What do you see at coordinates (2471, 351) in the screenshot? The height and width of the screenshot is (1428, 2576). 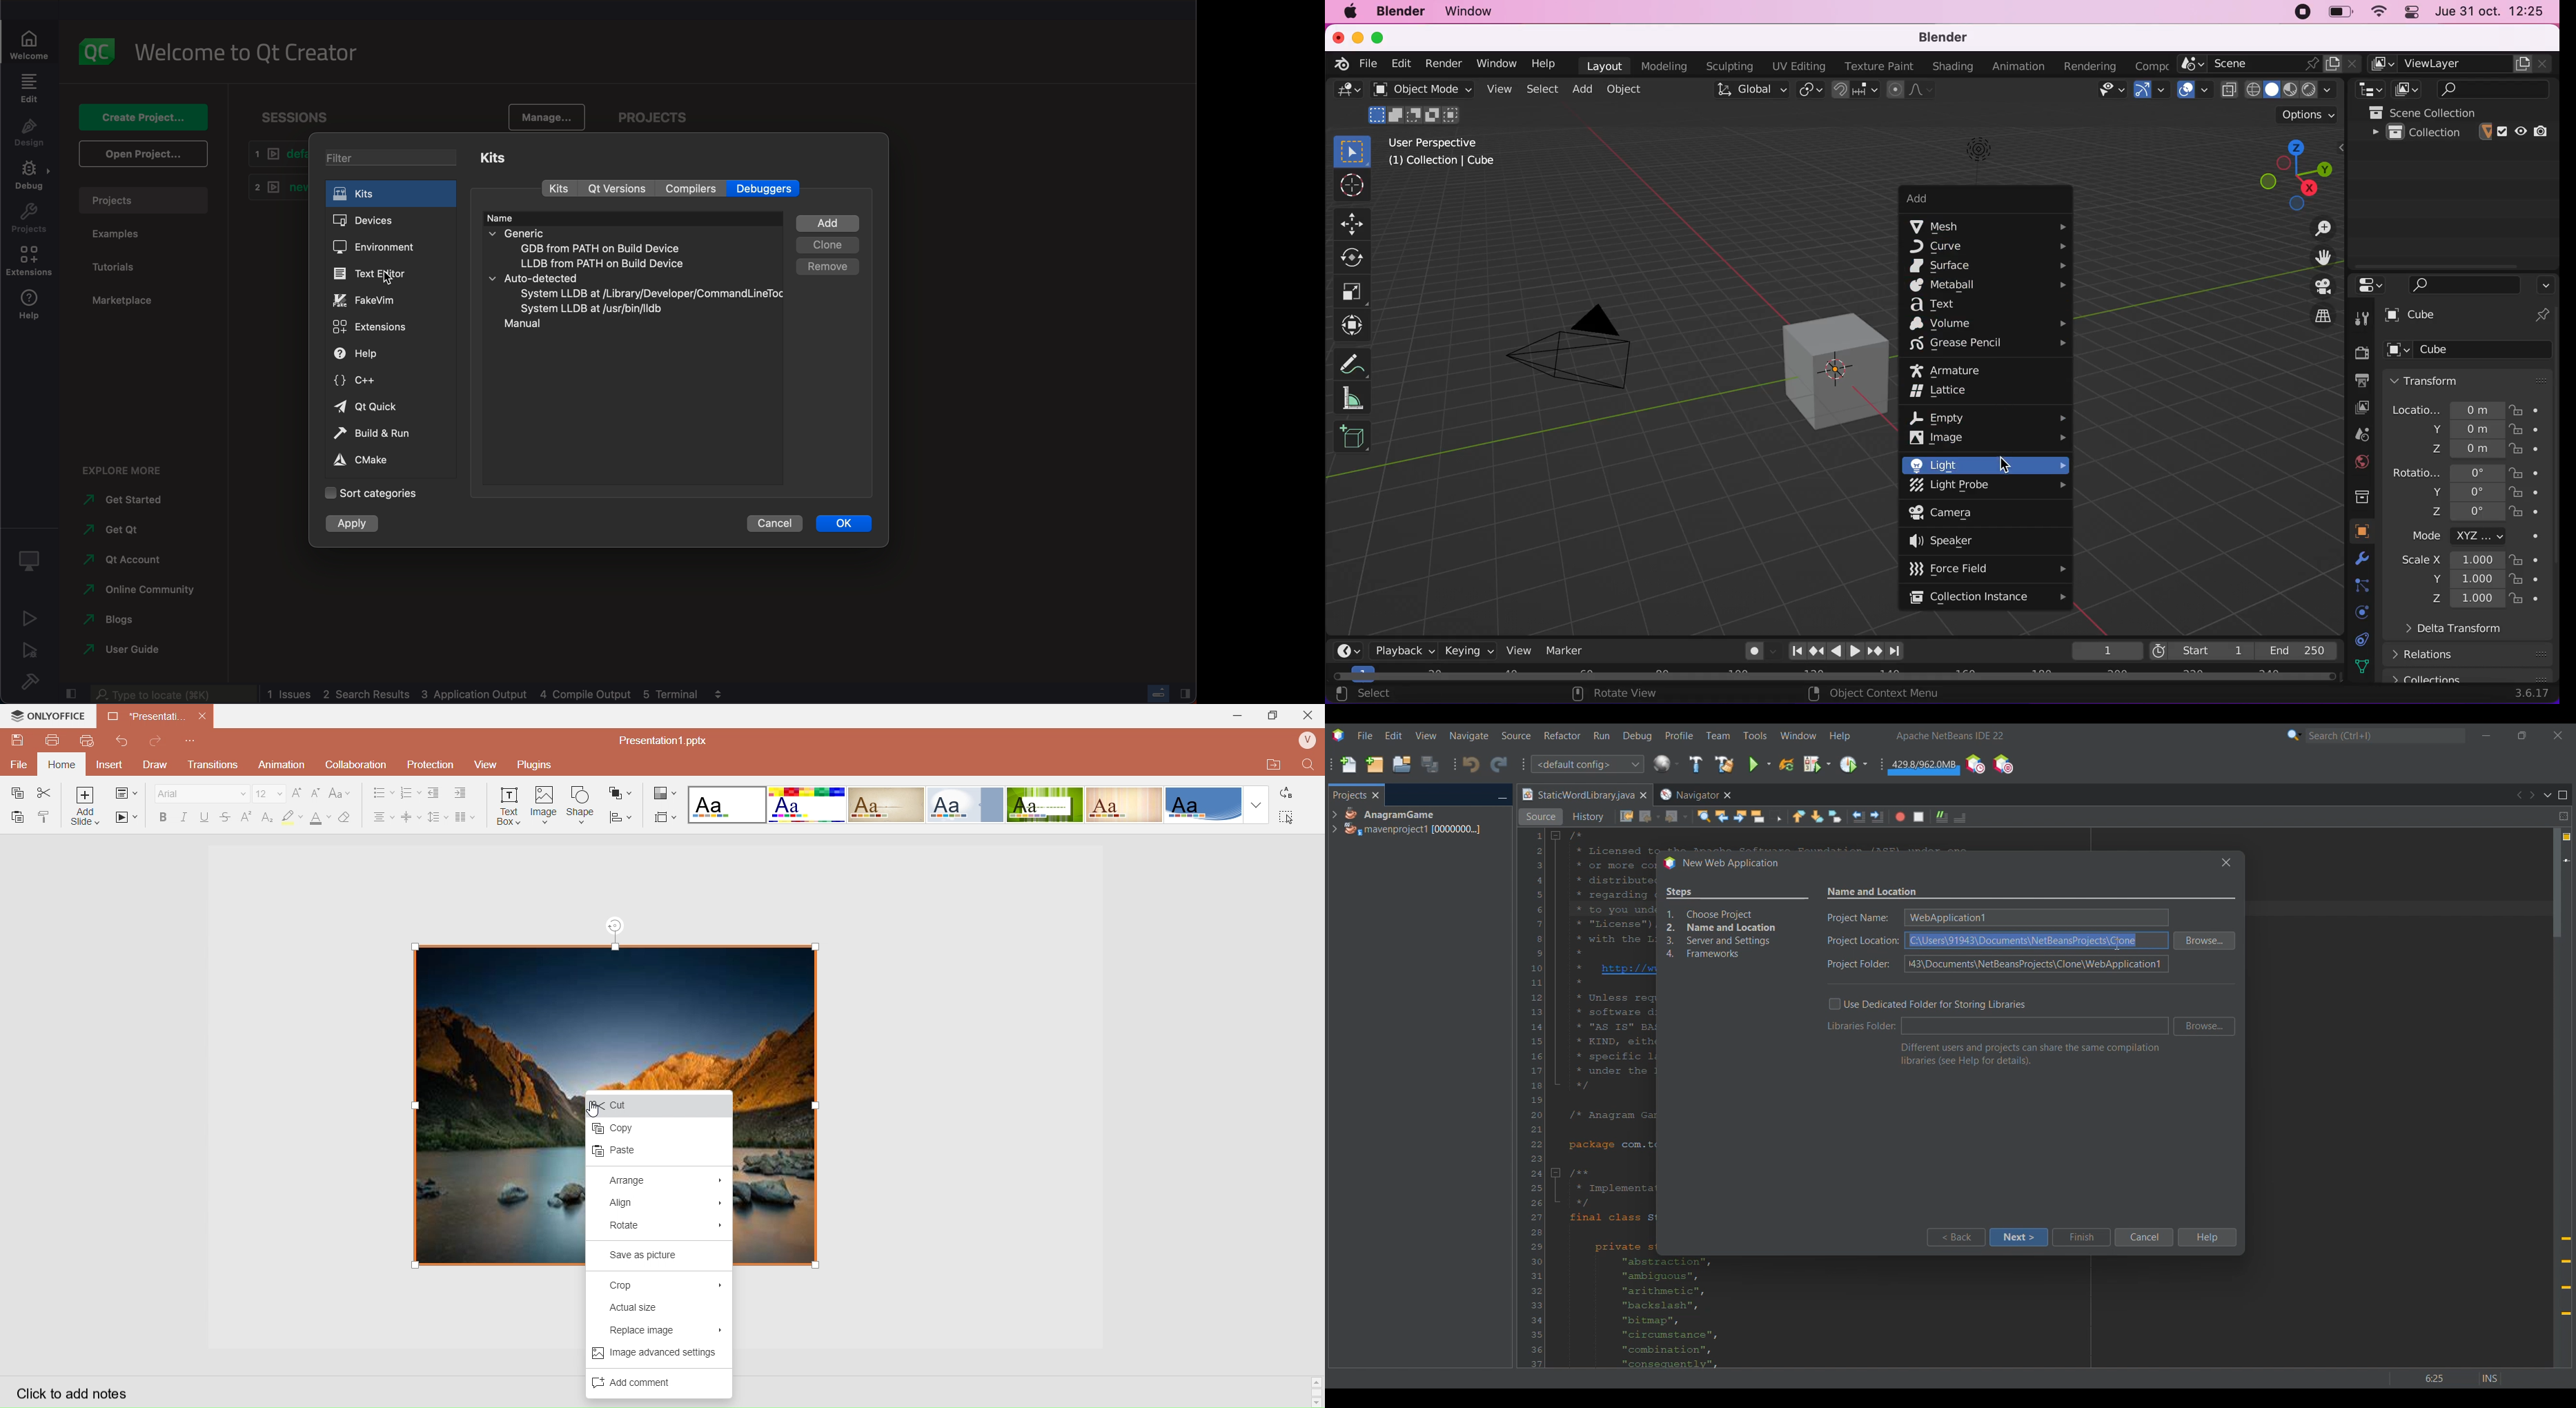 I see `cube` at bounding box center [2471, 351].